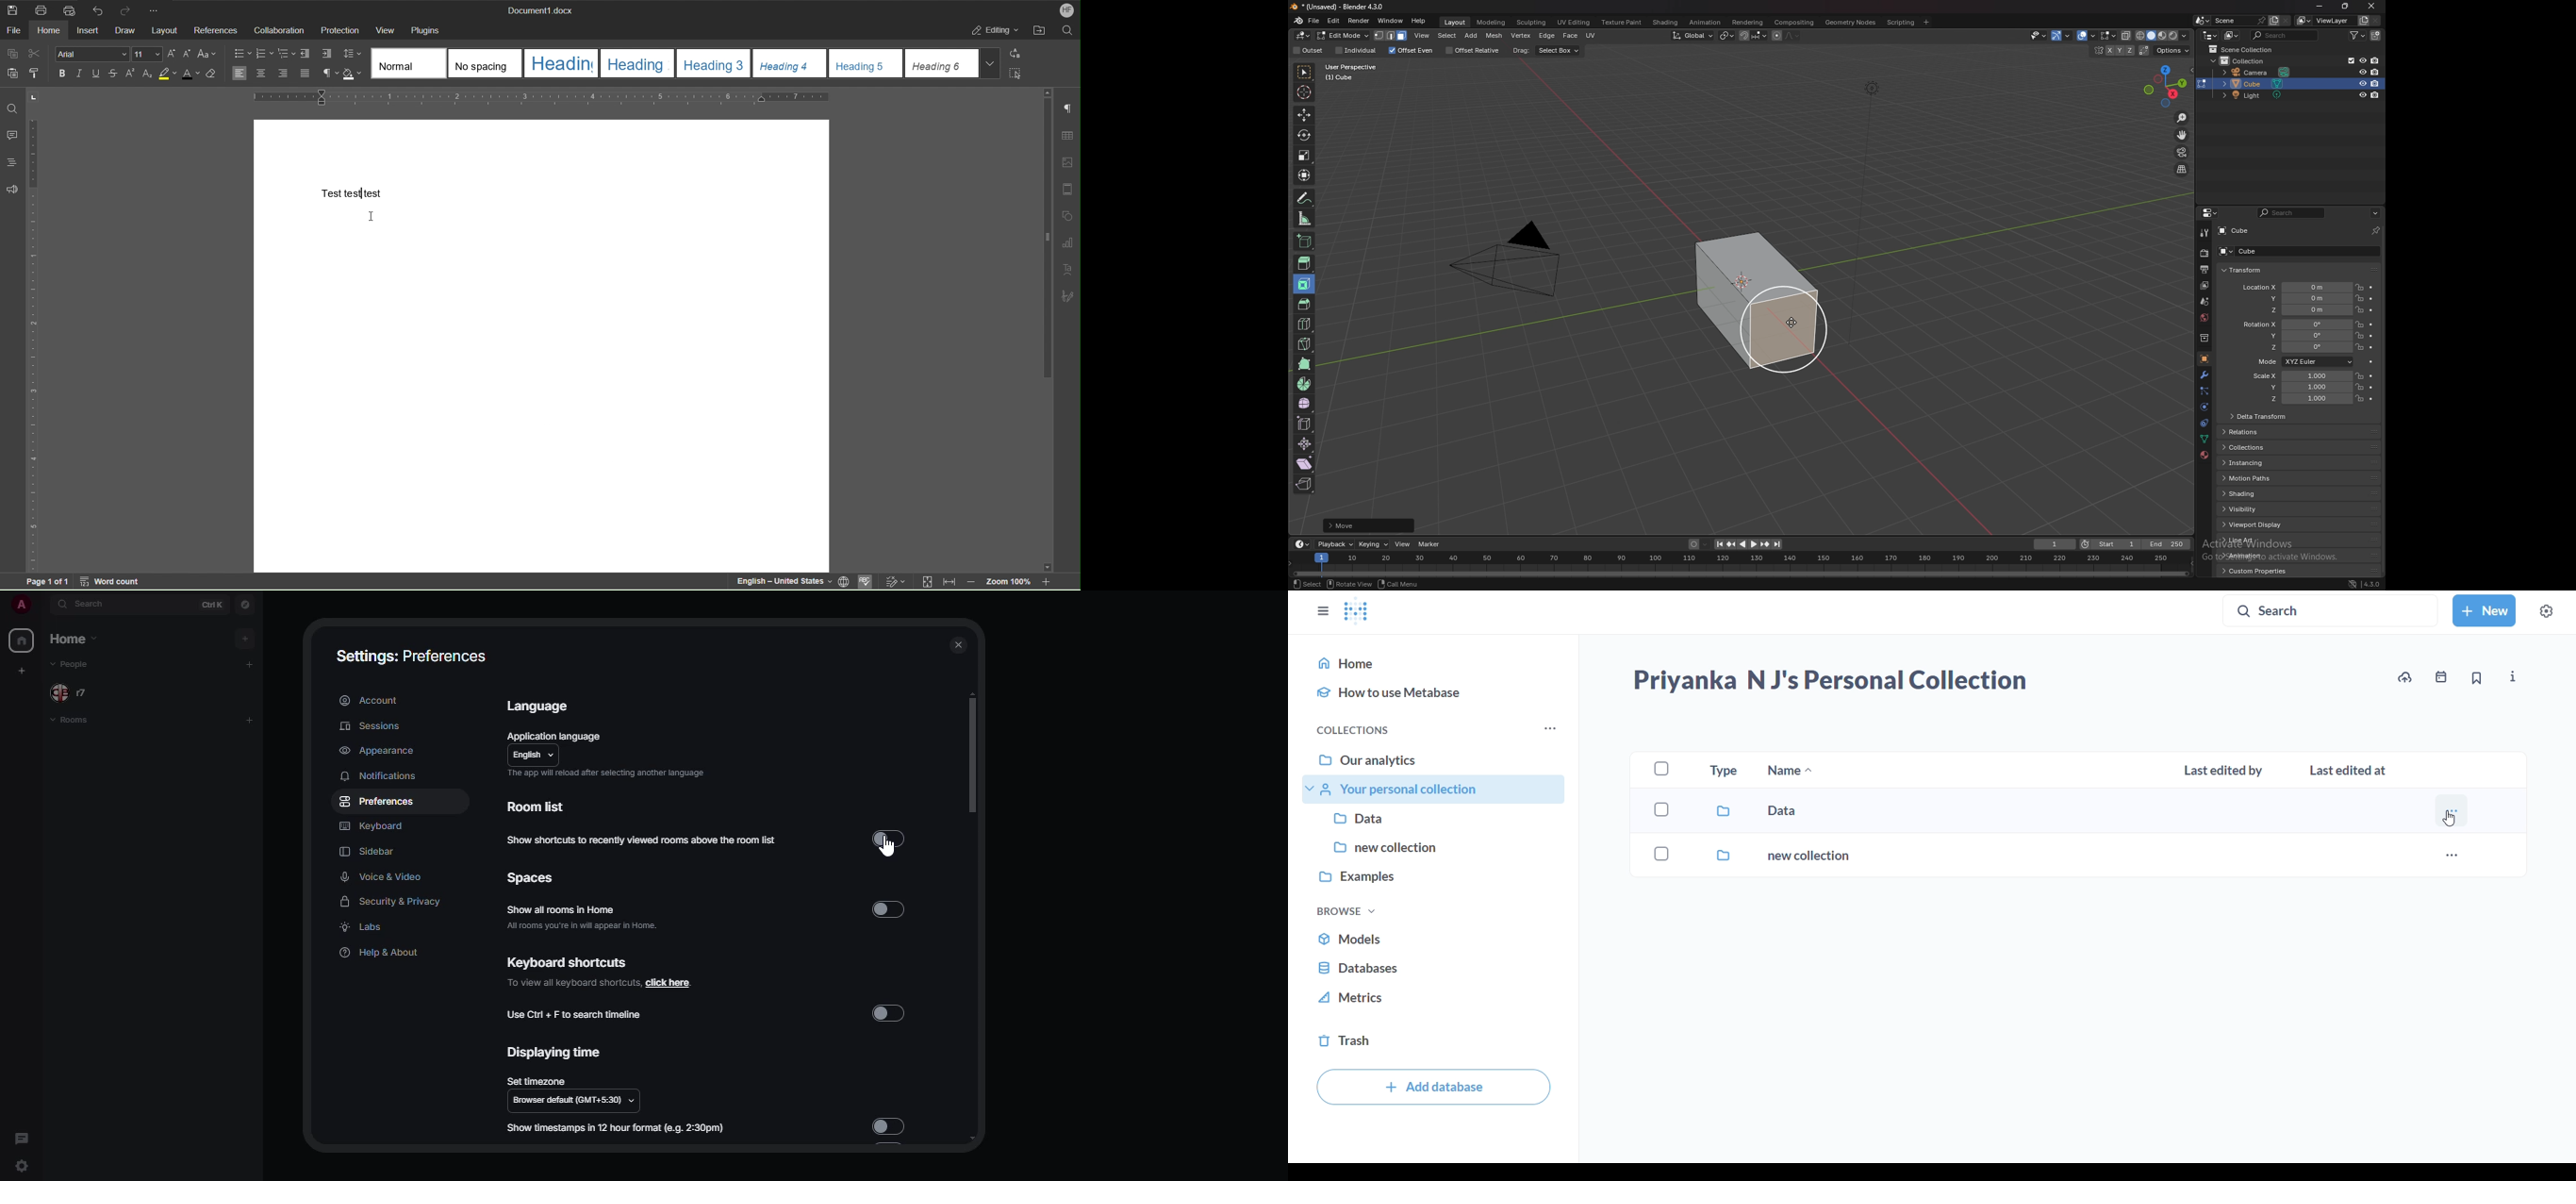 The width and height of the screenshot is (2576, 1204). Describe the element at coordinates (2323, 20) in the screenshot. I see `view layer` at that location.